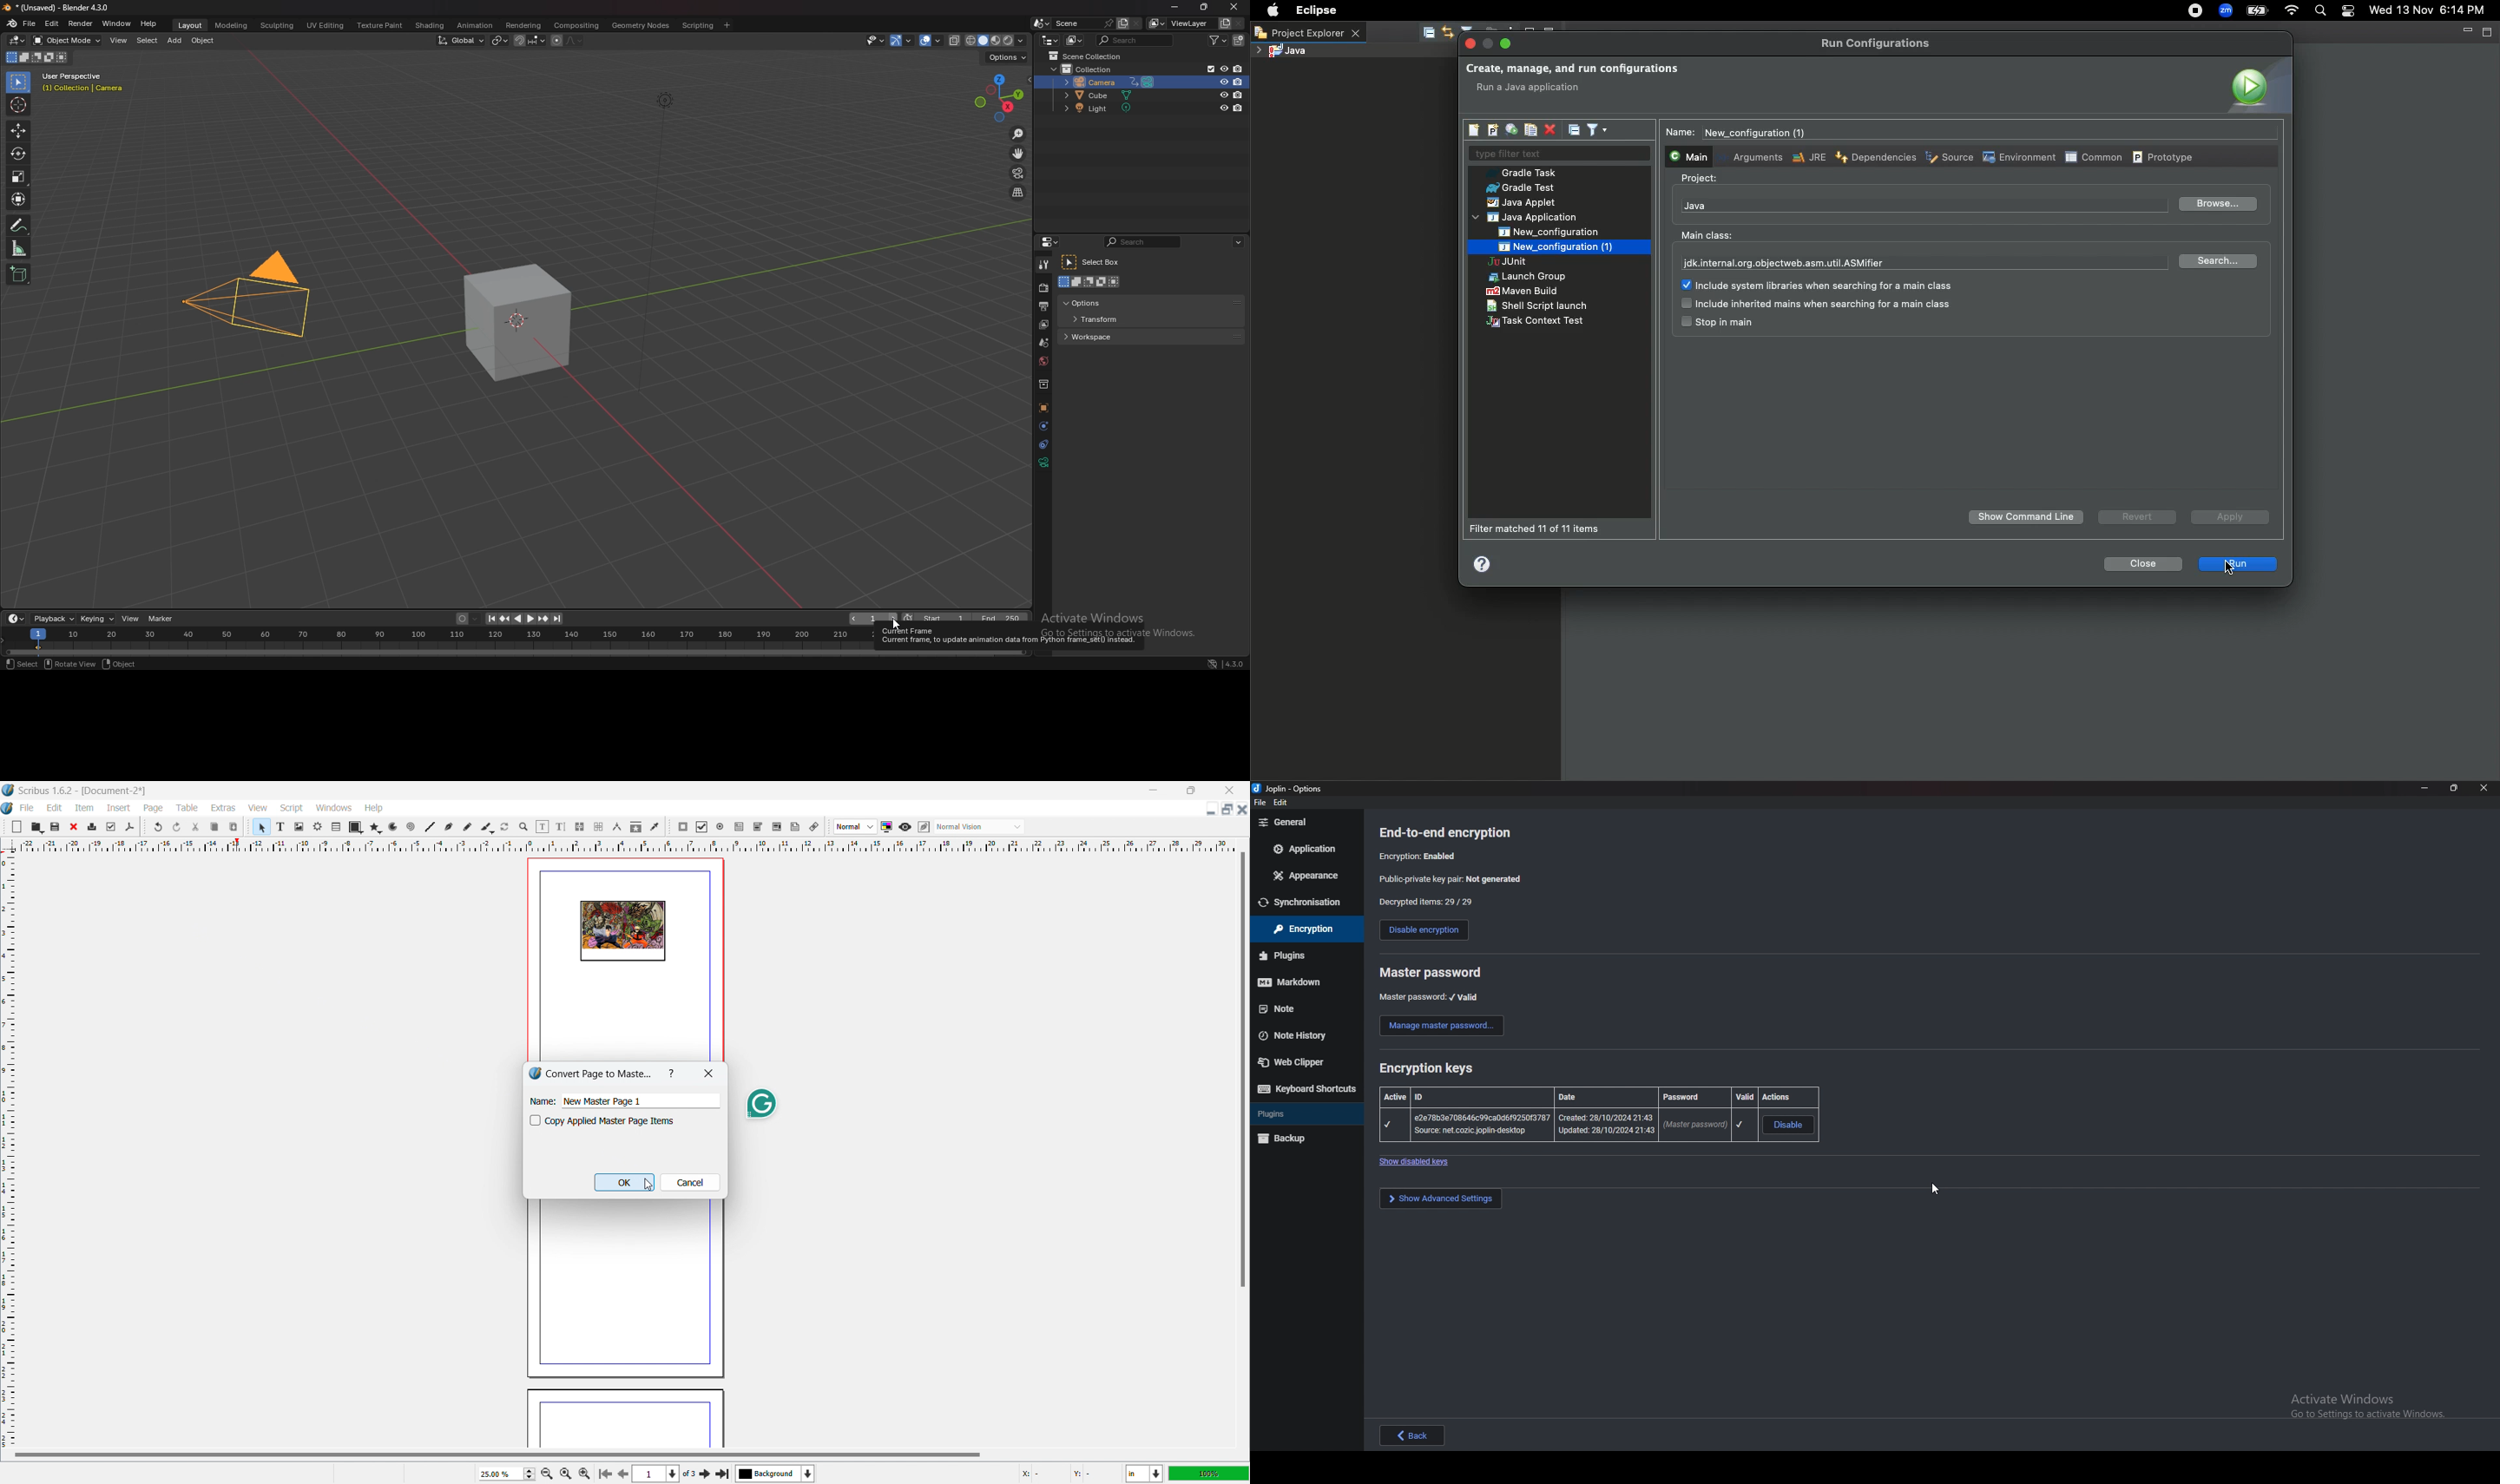 The width and height of the screenshot is (2520, 1484). What do you see at coordinates (2423, 789) in the screenshot?
I see `` at bounding box center [2423, 789].